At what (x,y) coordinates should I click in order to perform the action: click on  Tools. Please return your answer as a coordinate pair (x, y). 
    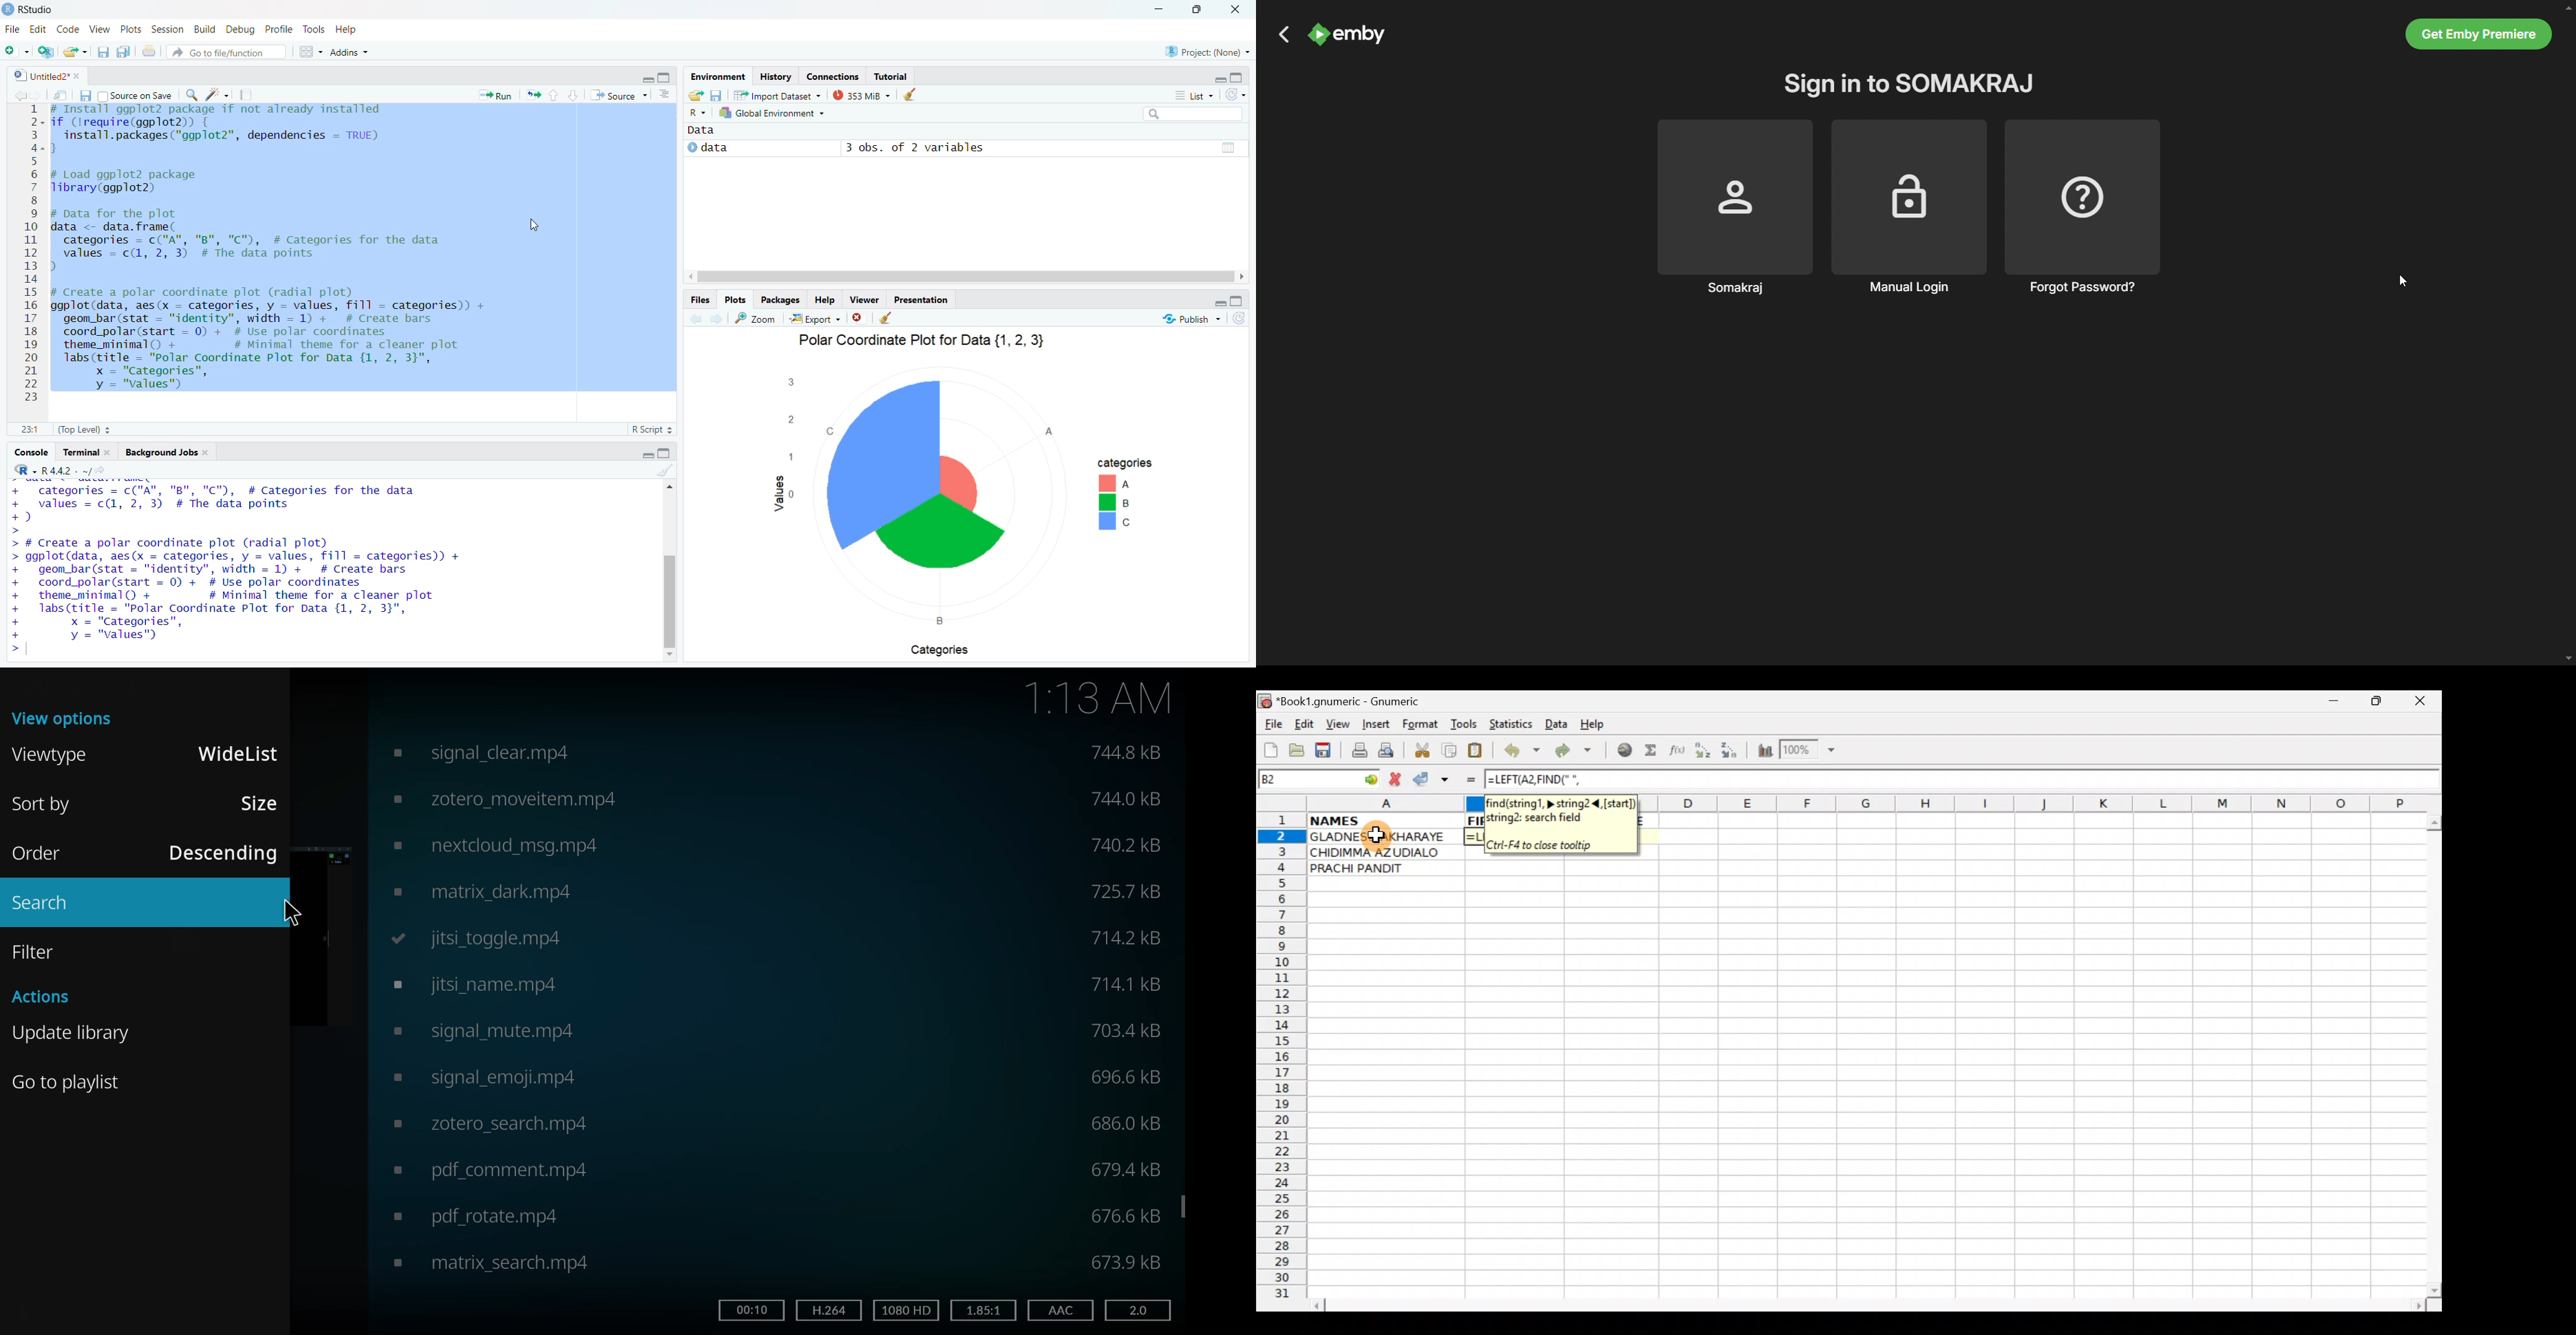
    Looking at the image, I should click on (313, 30).